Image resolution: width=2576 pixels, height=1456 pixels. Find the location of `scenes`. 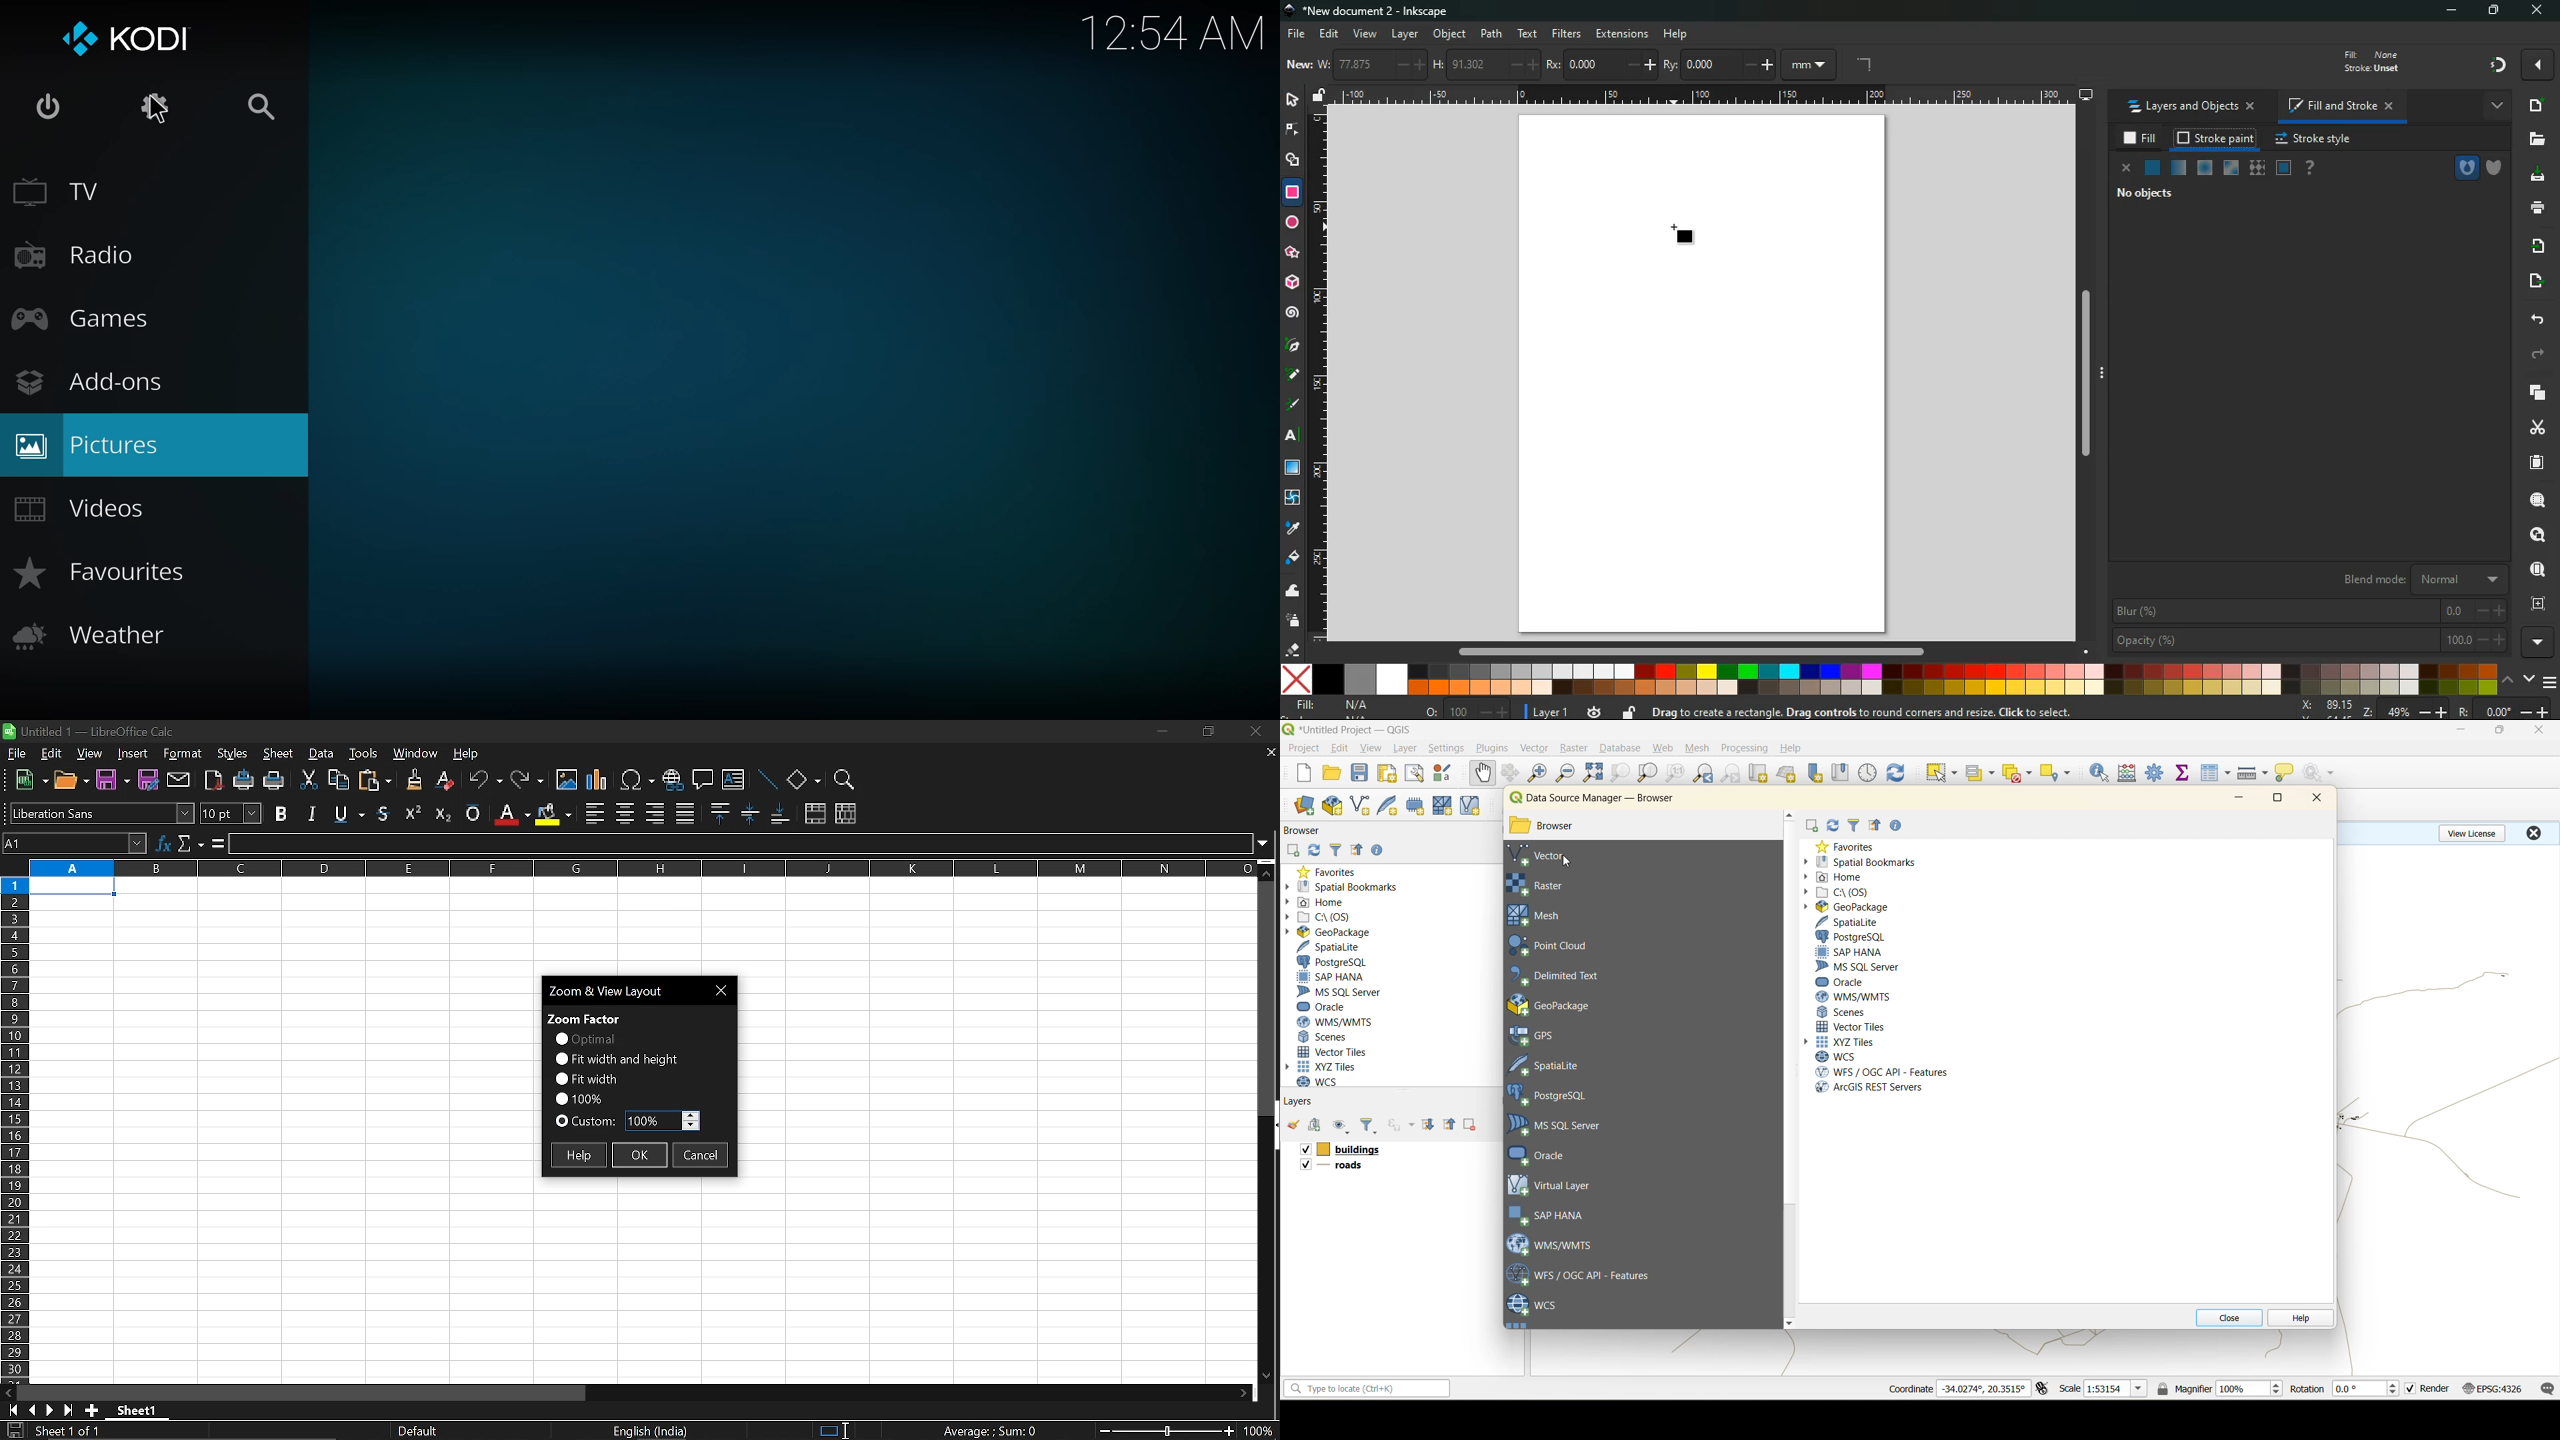

scenes is located at coordinates (1324, 1037).